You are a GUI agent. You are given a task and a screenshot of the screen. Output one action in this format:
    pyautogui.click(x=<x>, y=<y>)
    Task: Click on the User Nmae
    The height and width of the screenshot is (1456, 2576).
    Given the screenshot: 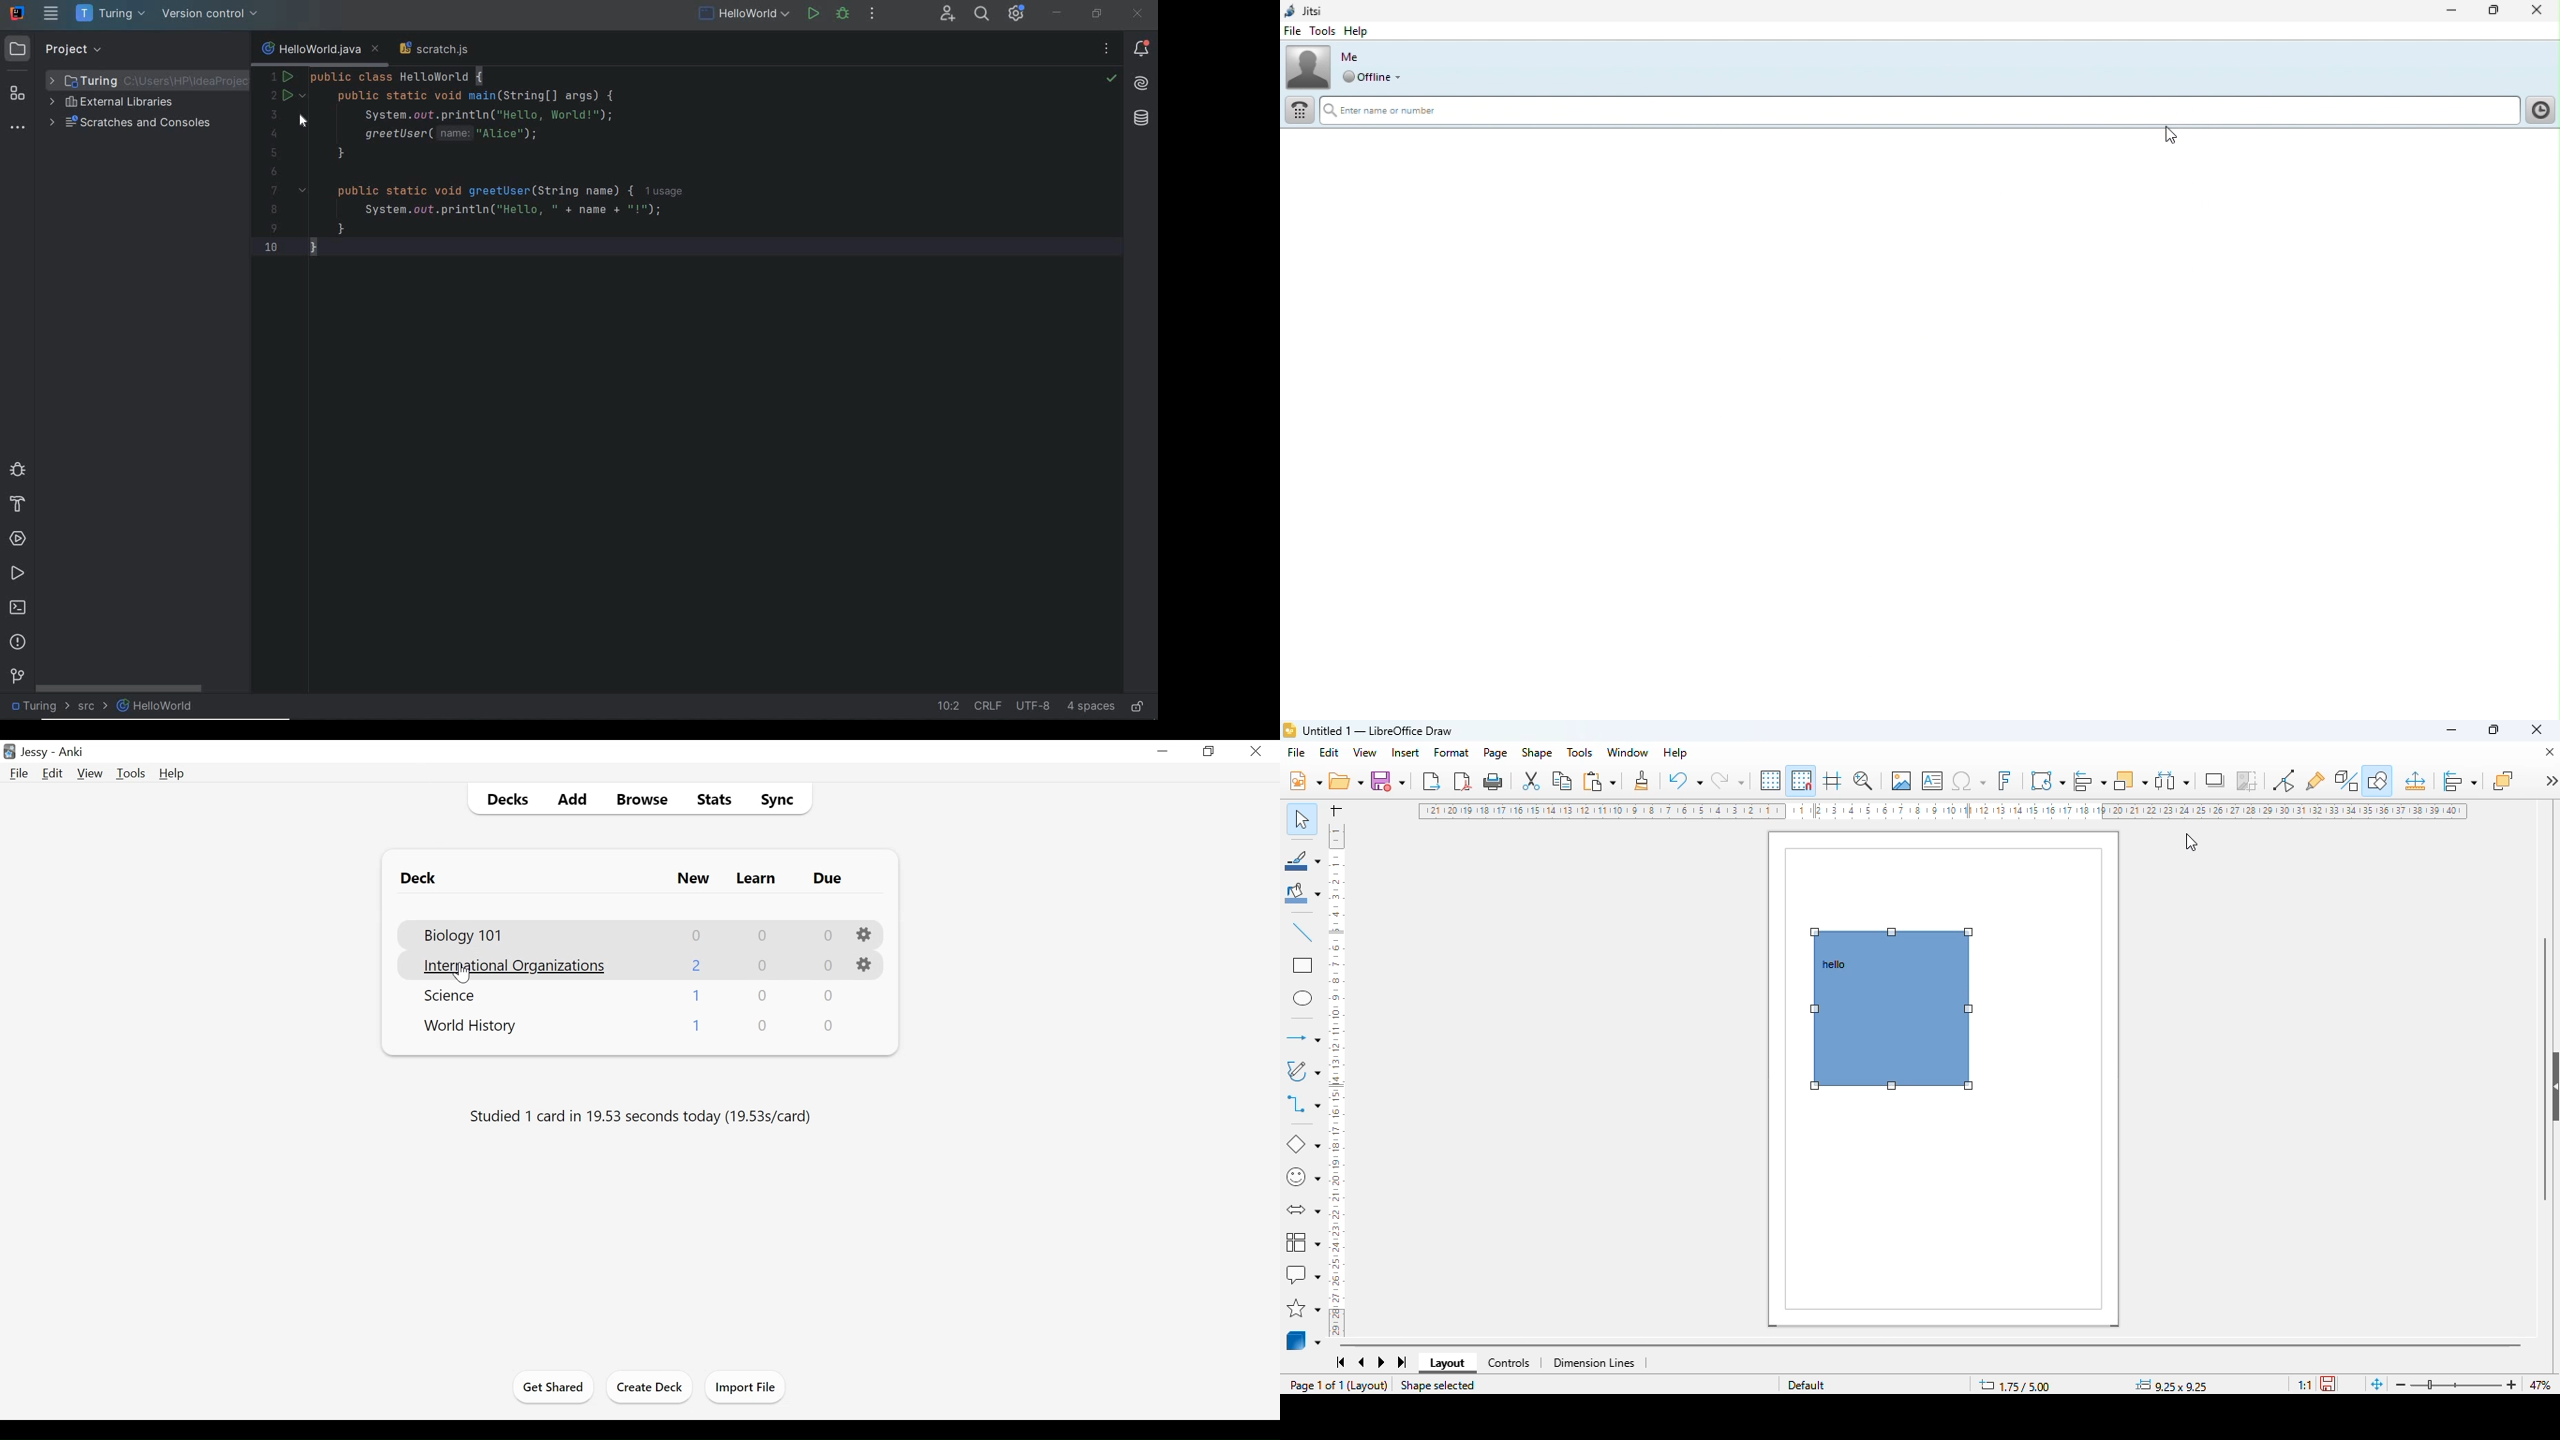 What is the action you would take?
    pyautogui.click(x=37, y=753)
    